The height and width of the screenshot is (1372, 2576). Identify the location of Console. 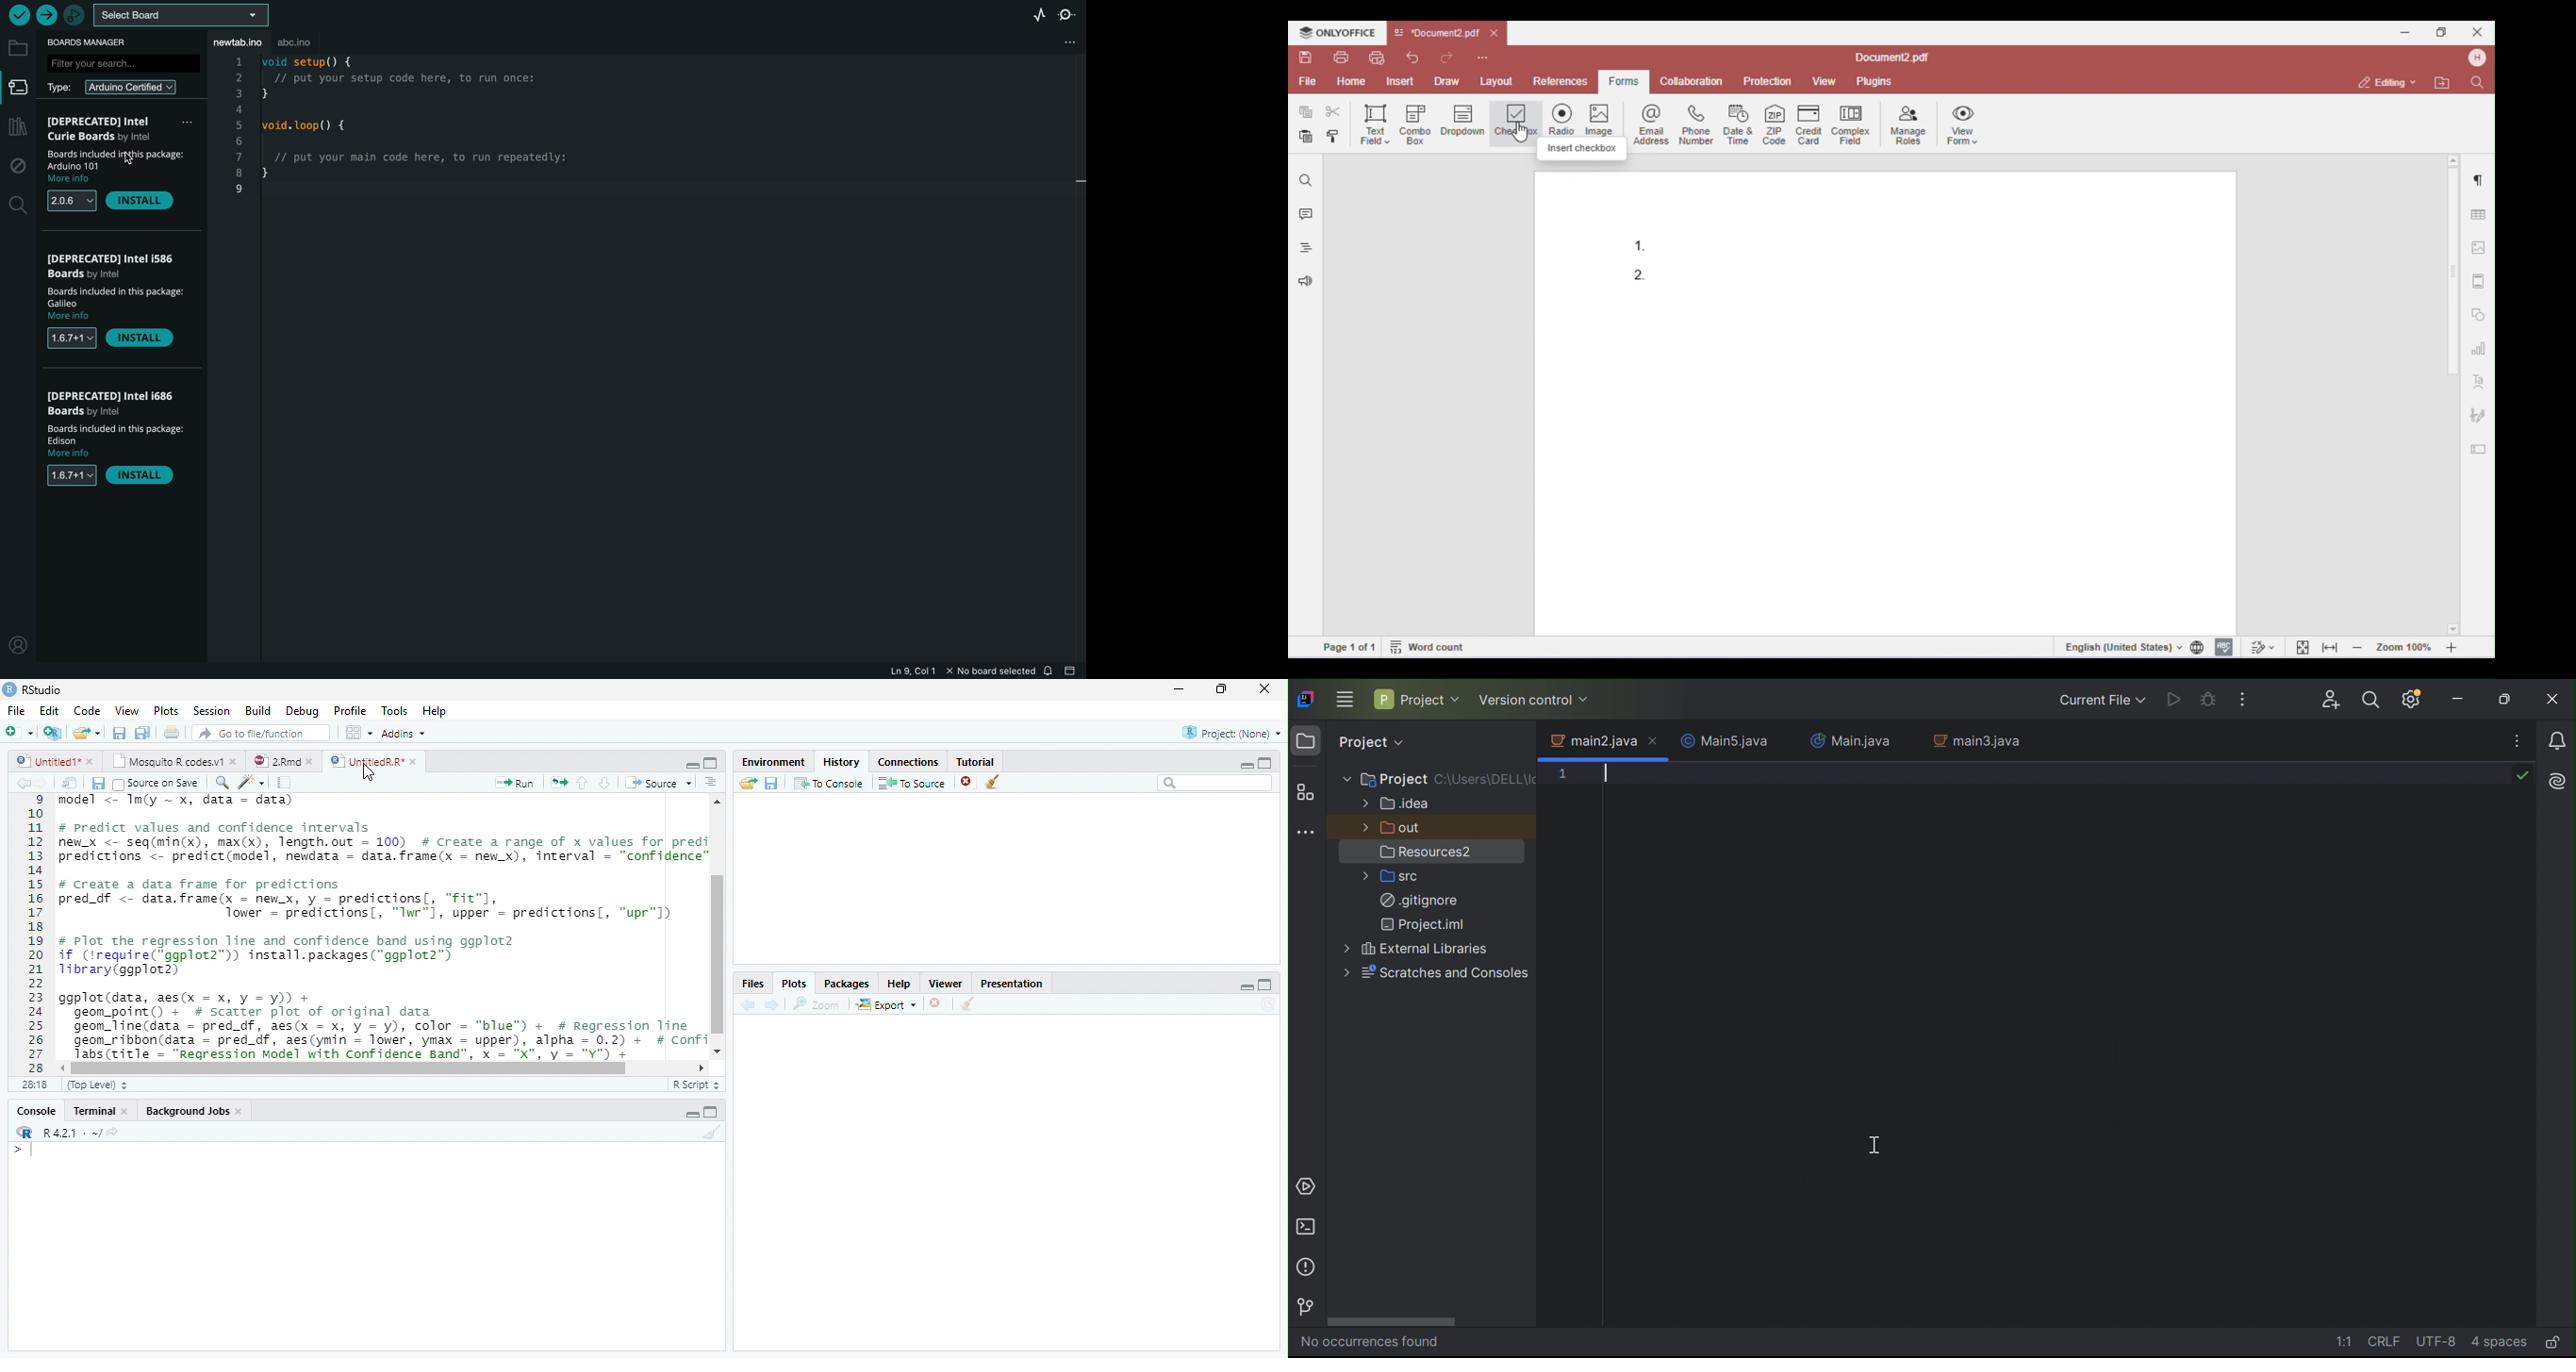
(35, 1108).